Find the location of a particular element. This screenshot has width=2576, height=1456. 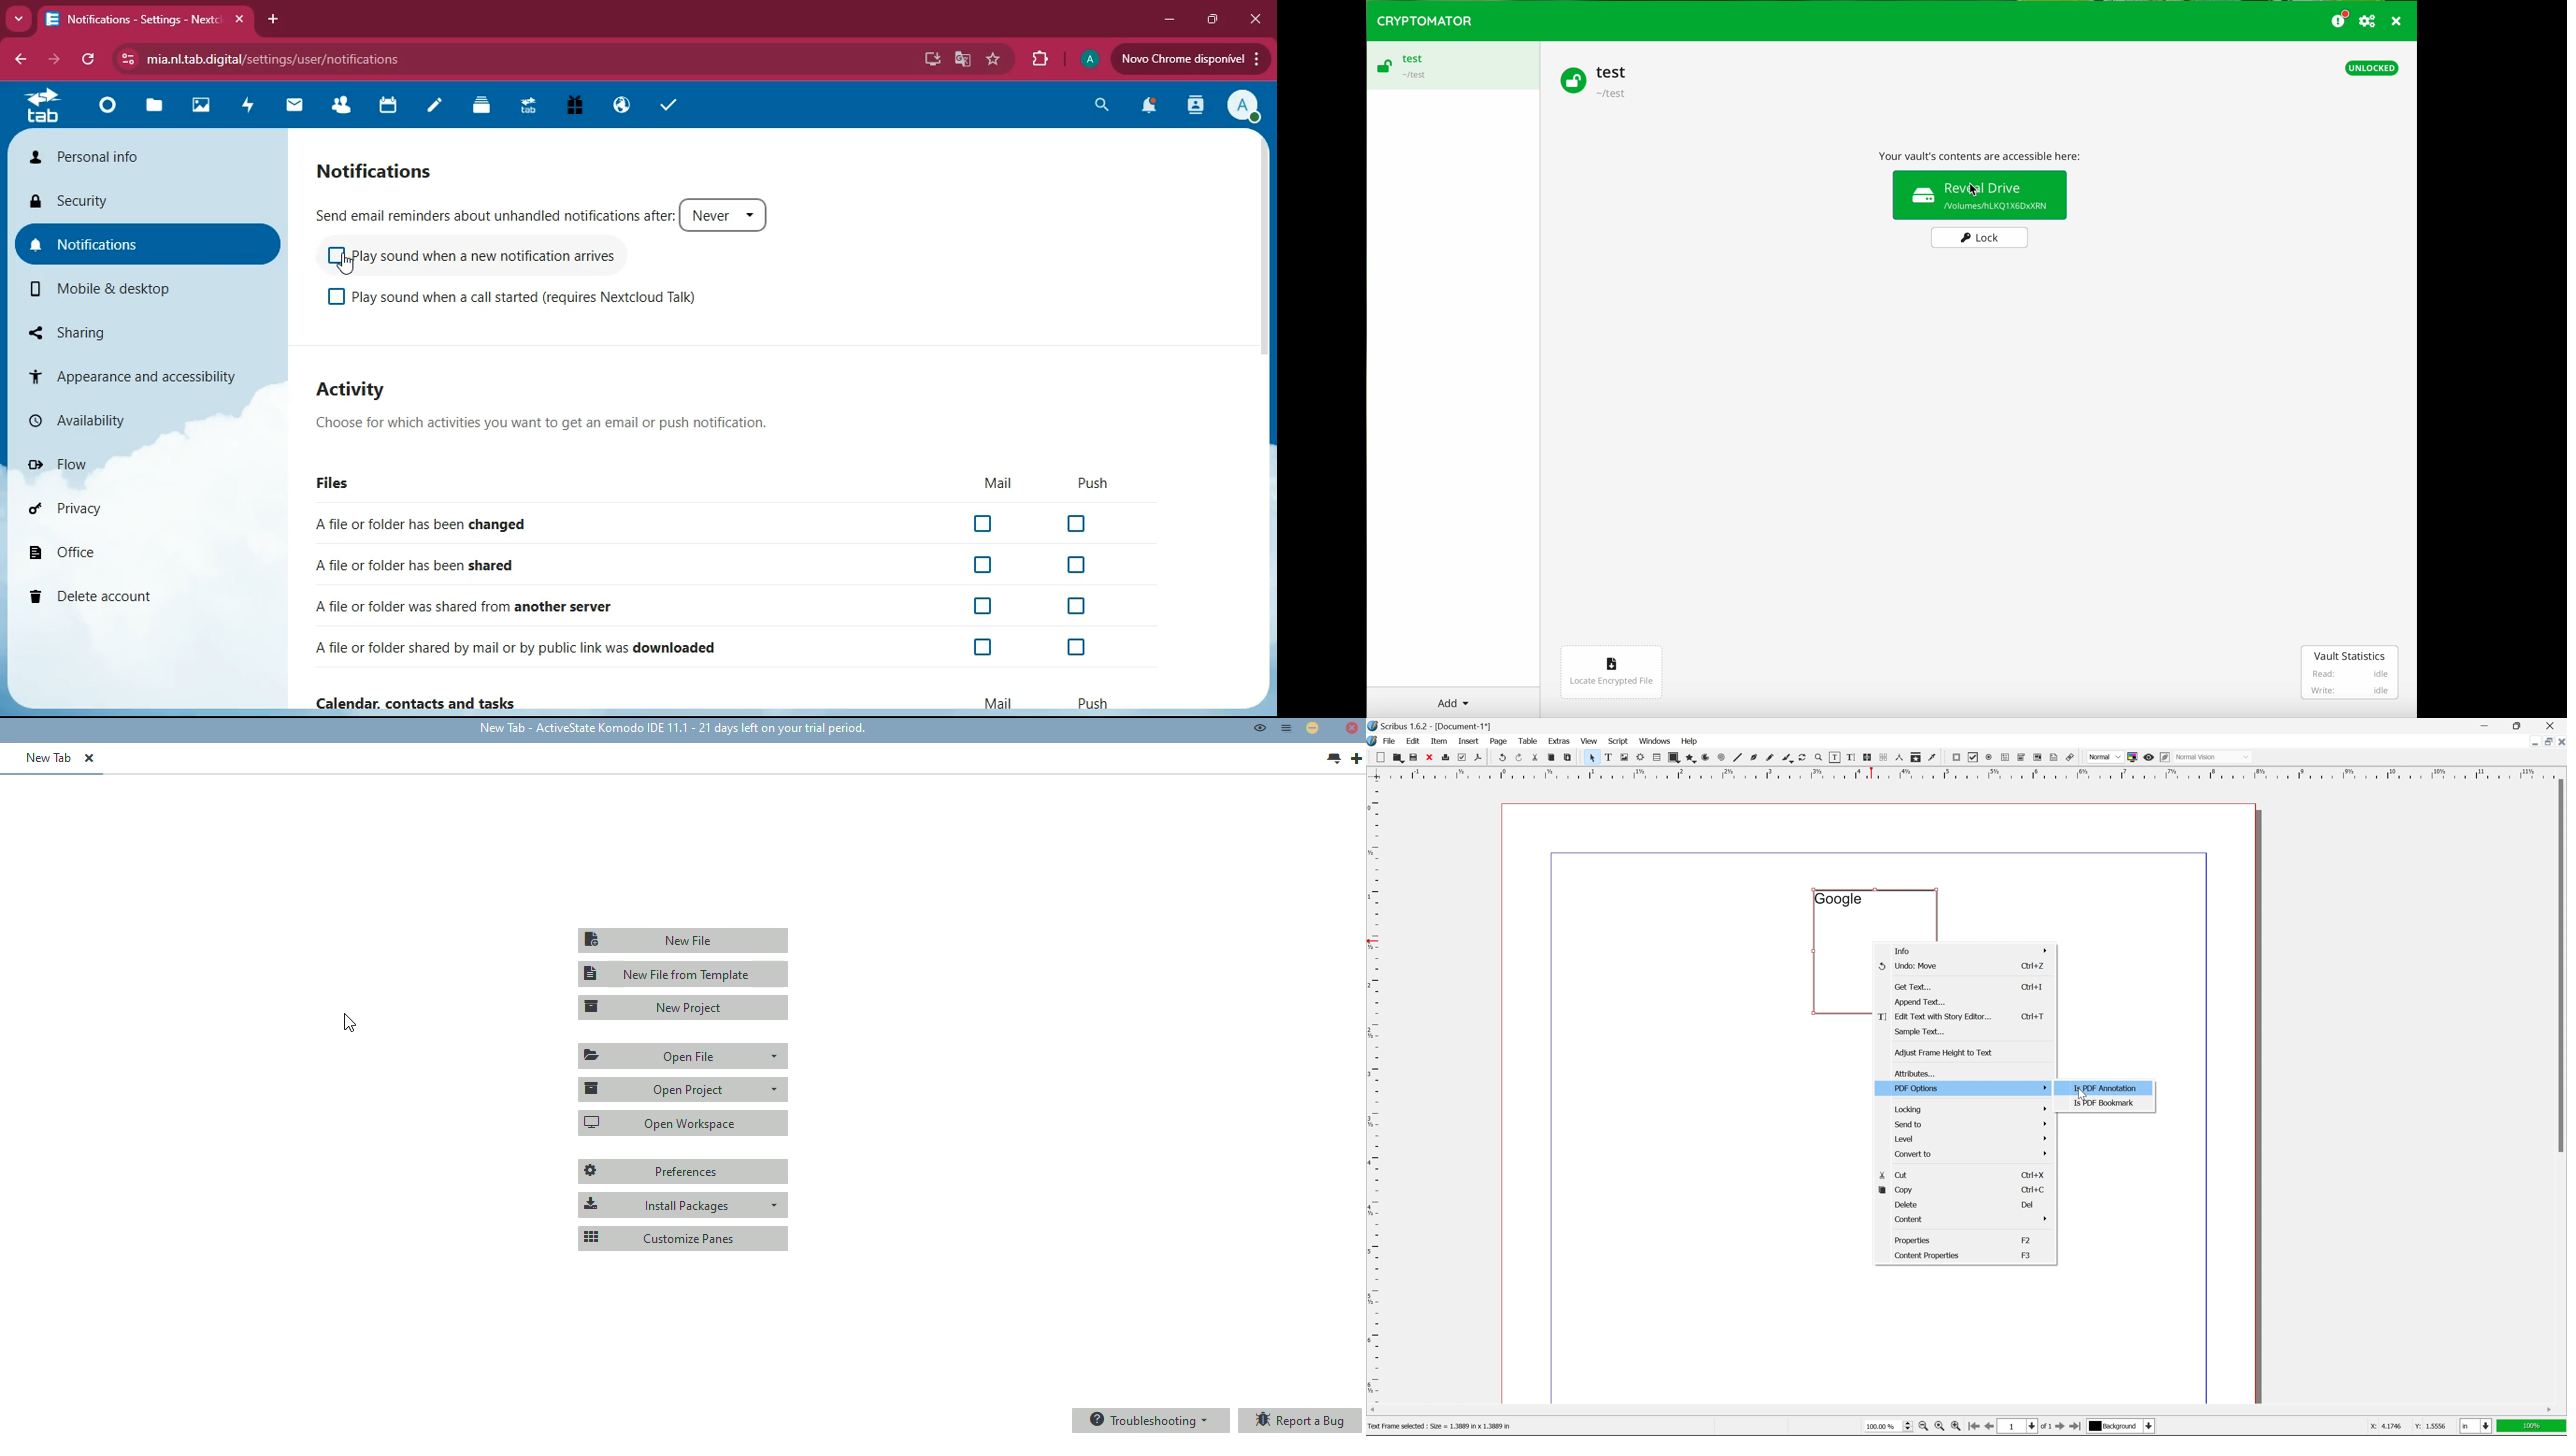

home is located at coordinates (111, 112).